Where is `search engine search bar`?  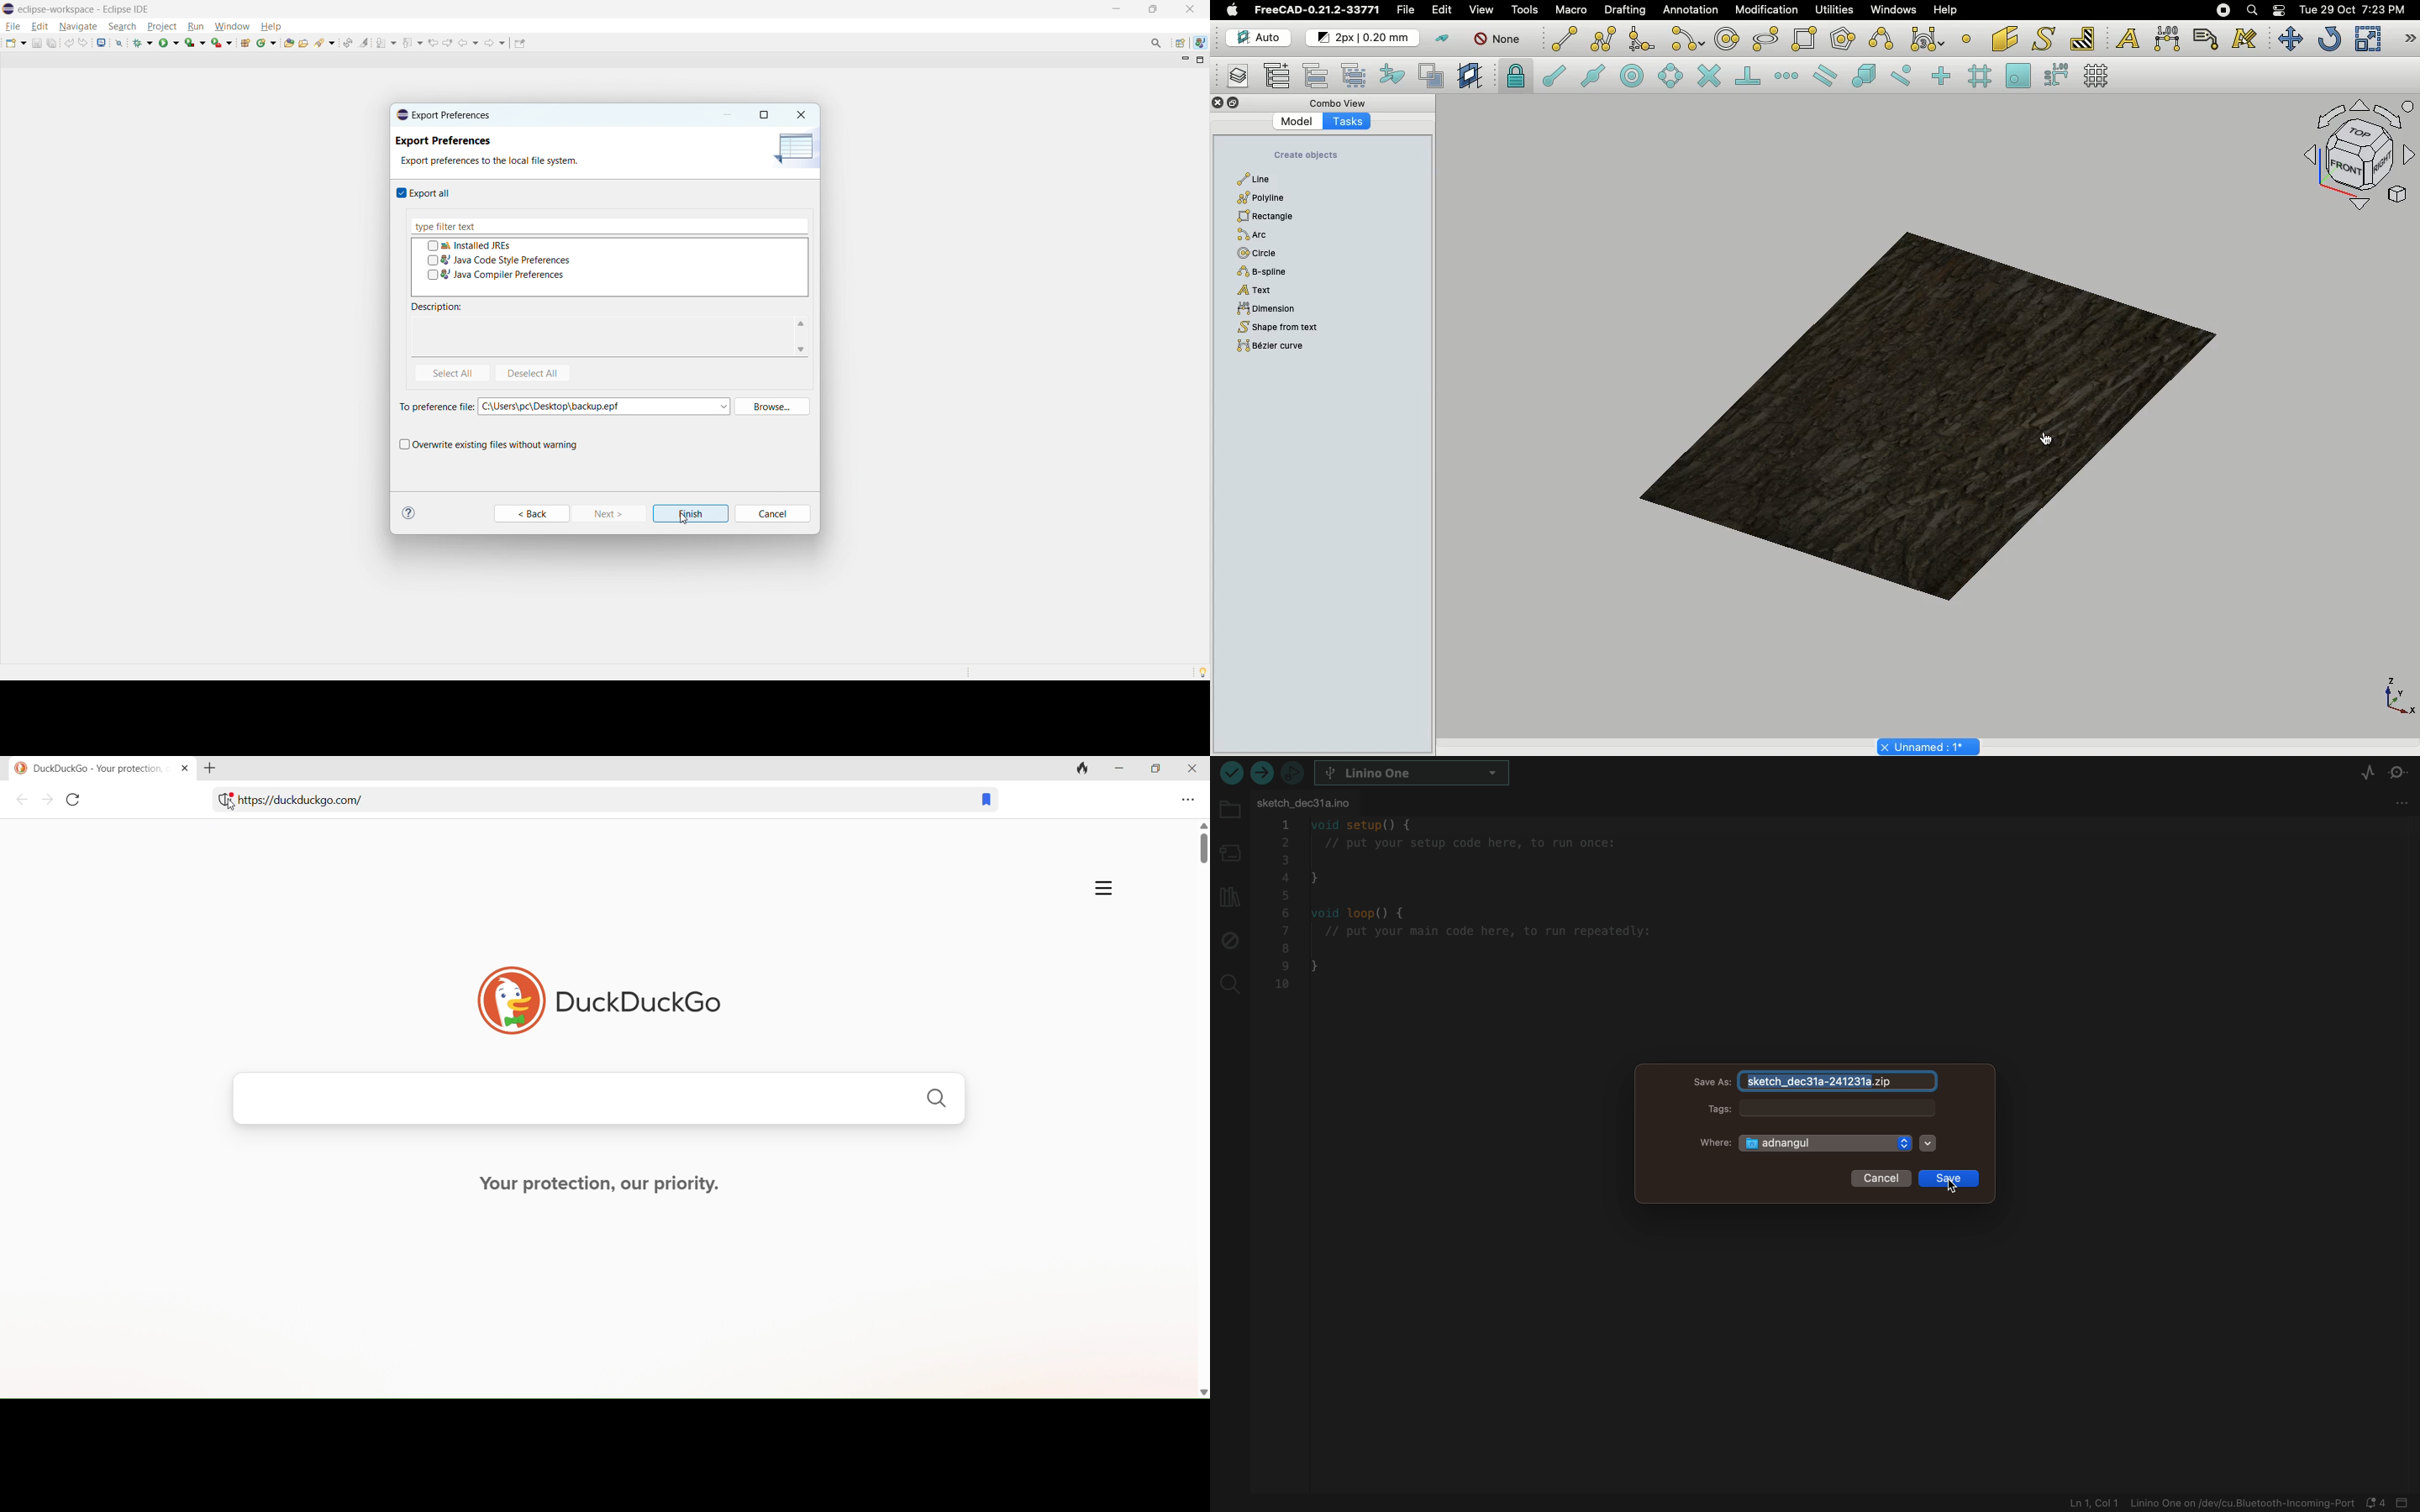 search engine search bar is located at coordinates (597, 1102).